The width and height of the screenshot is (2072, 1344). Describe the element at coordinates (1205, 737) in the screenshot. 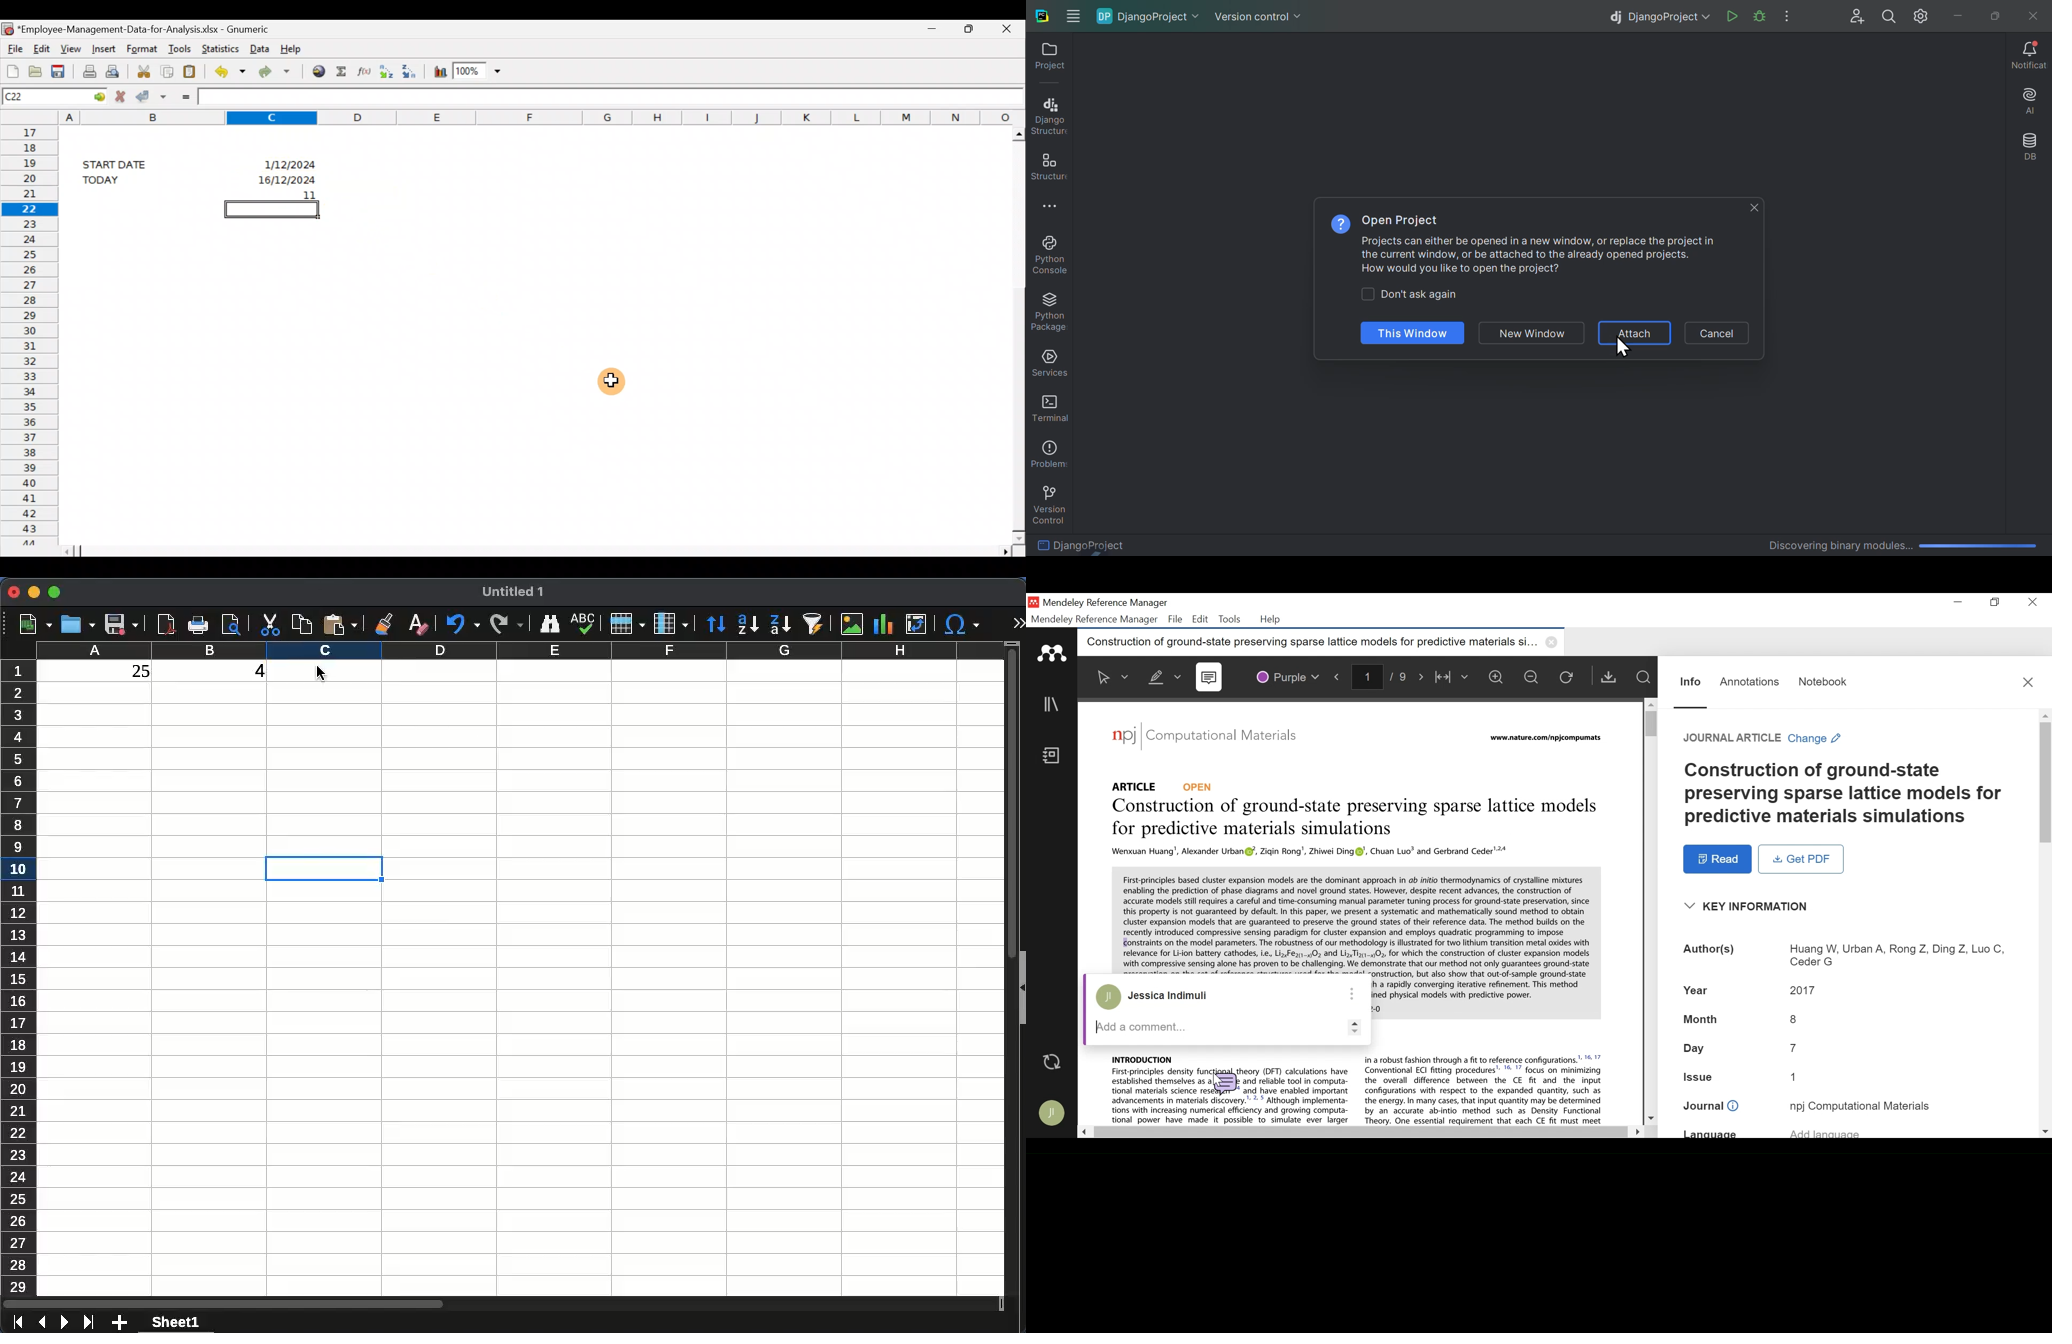

I see `Journal: Computational Materials` at that location.